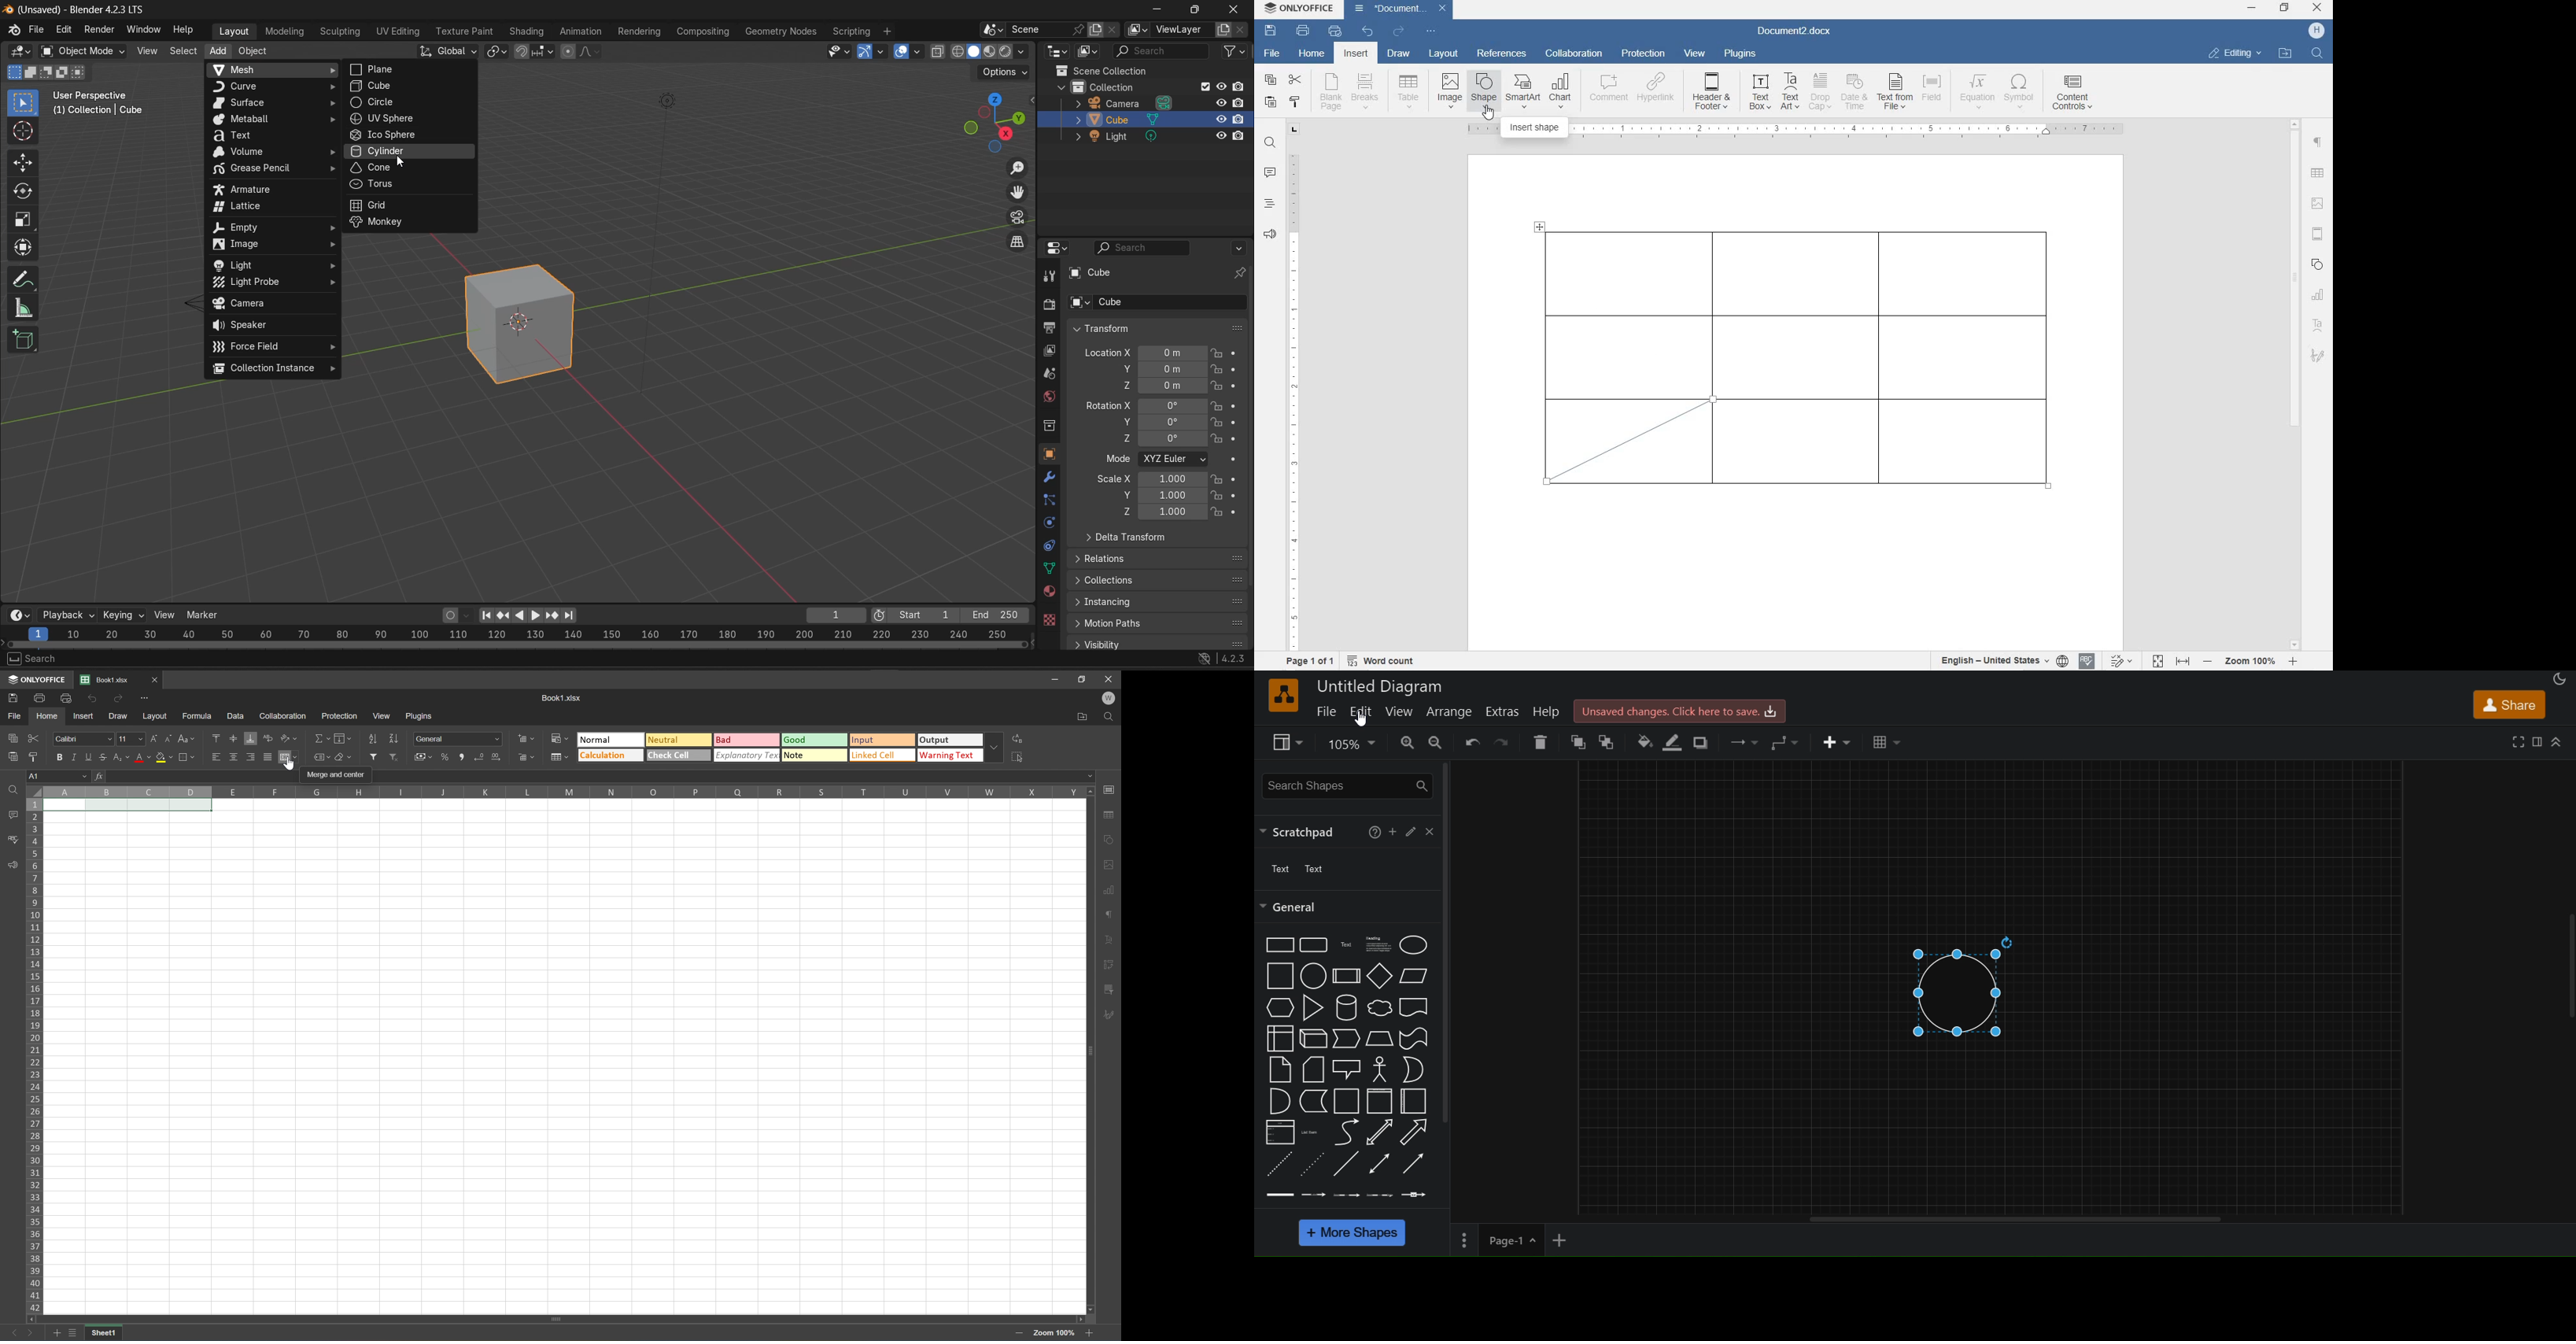  Describe the element at coordinates (1112, 699) in the screenshot. I see `Welcome` at that location.